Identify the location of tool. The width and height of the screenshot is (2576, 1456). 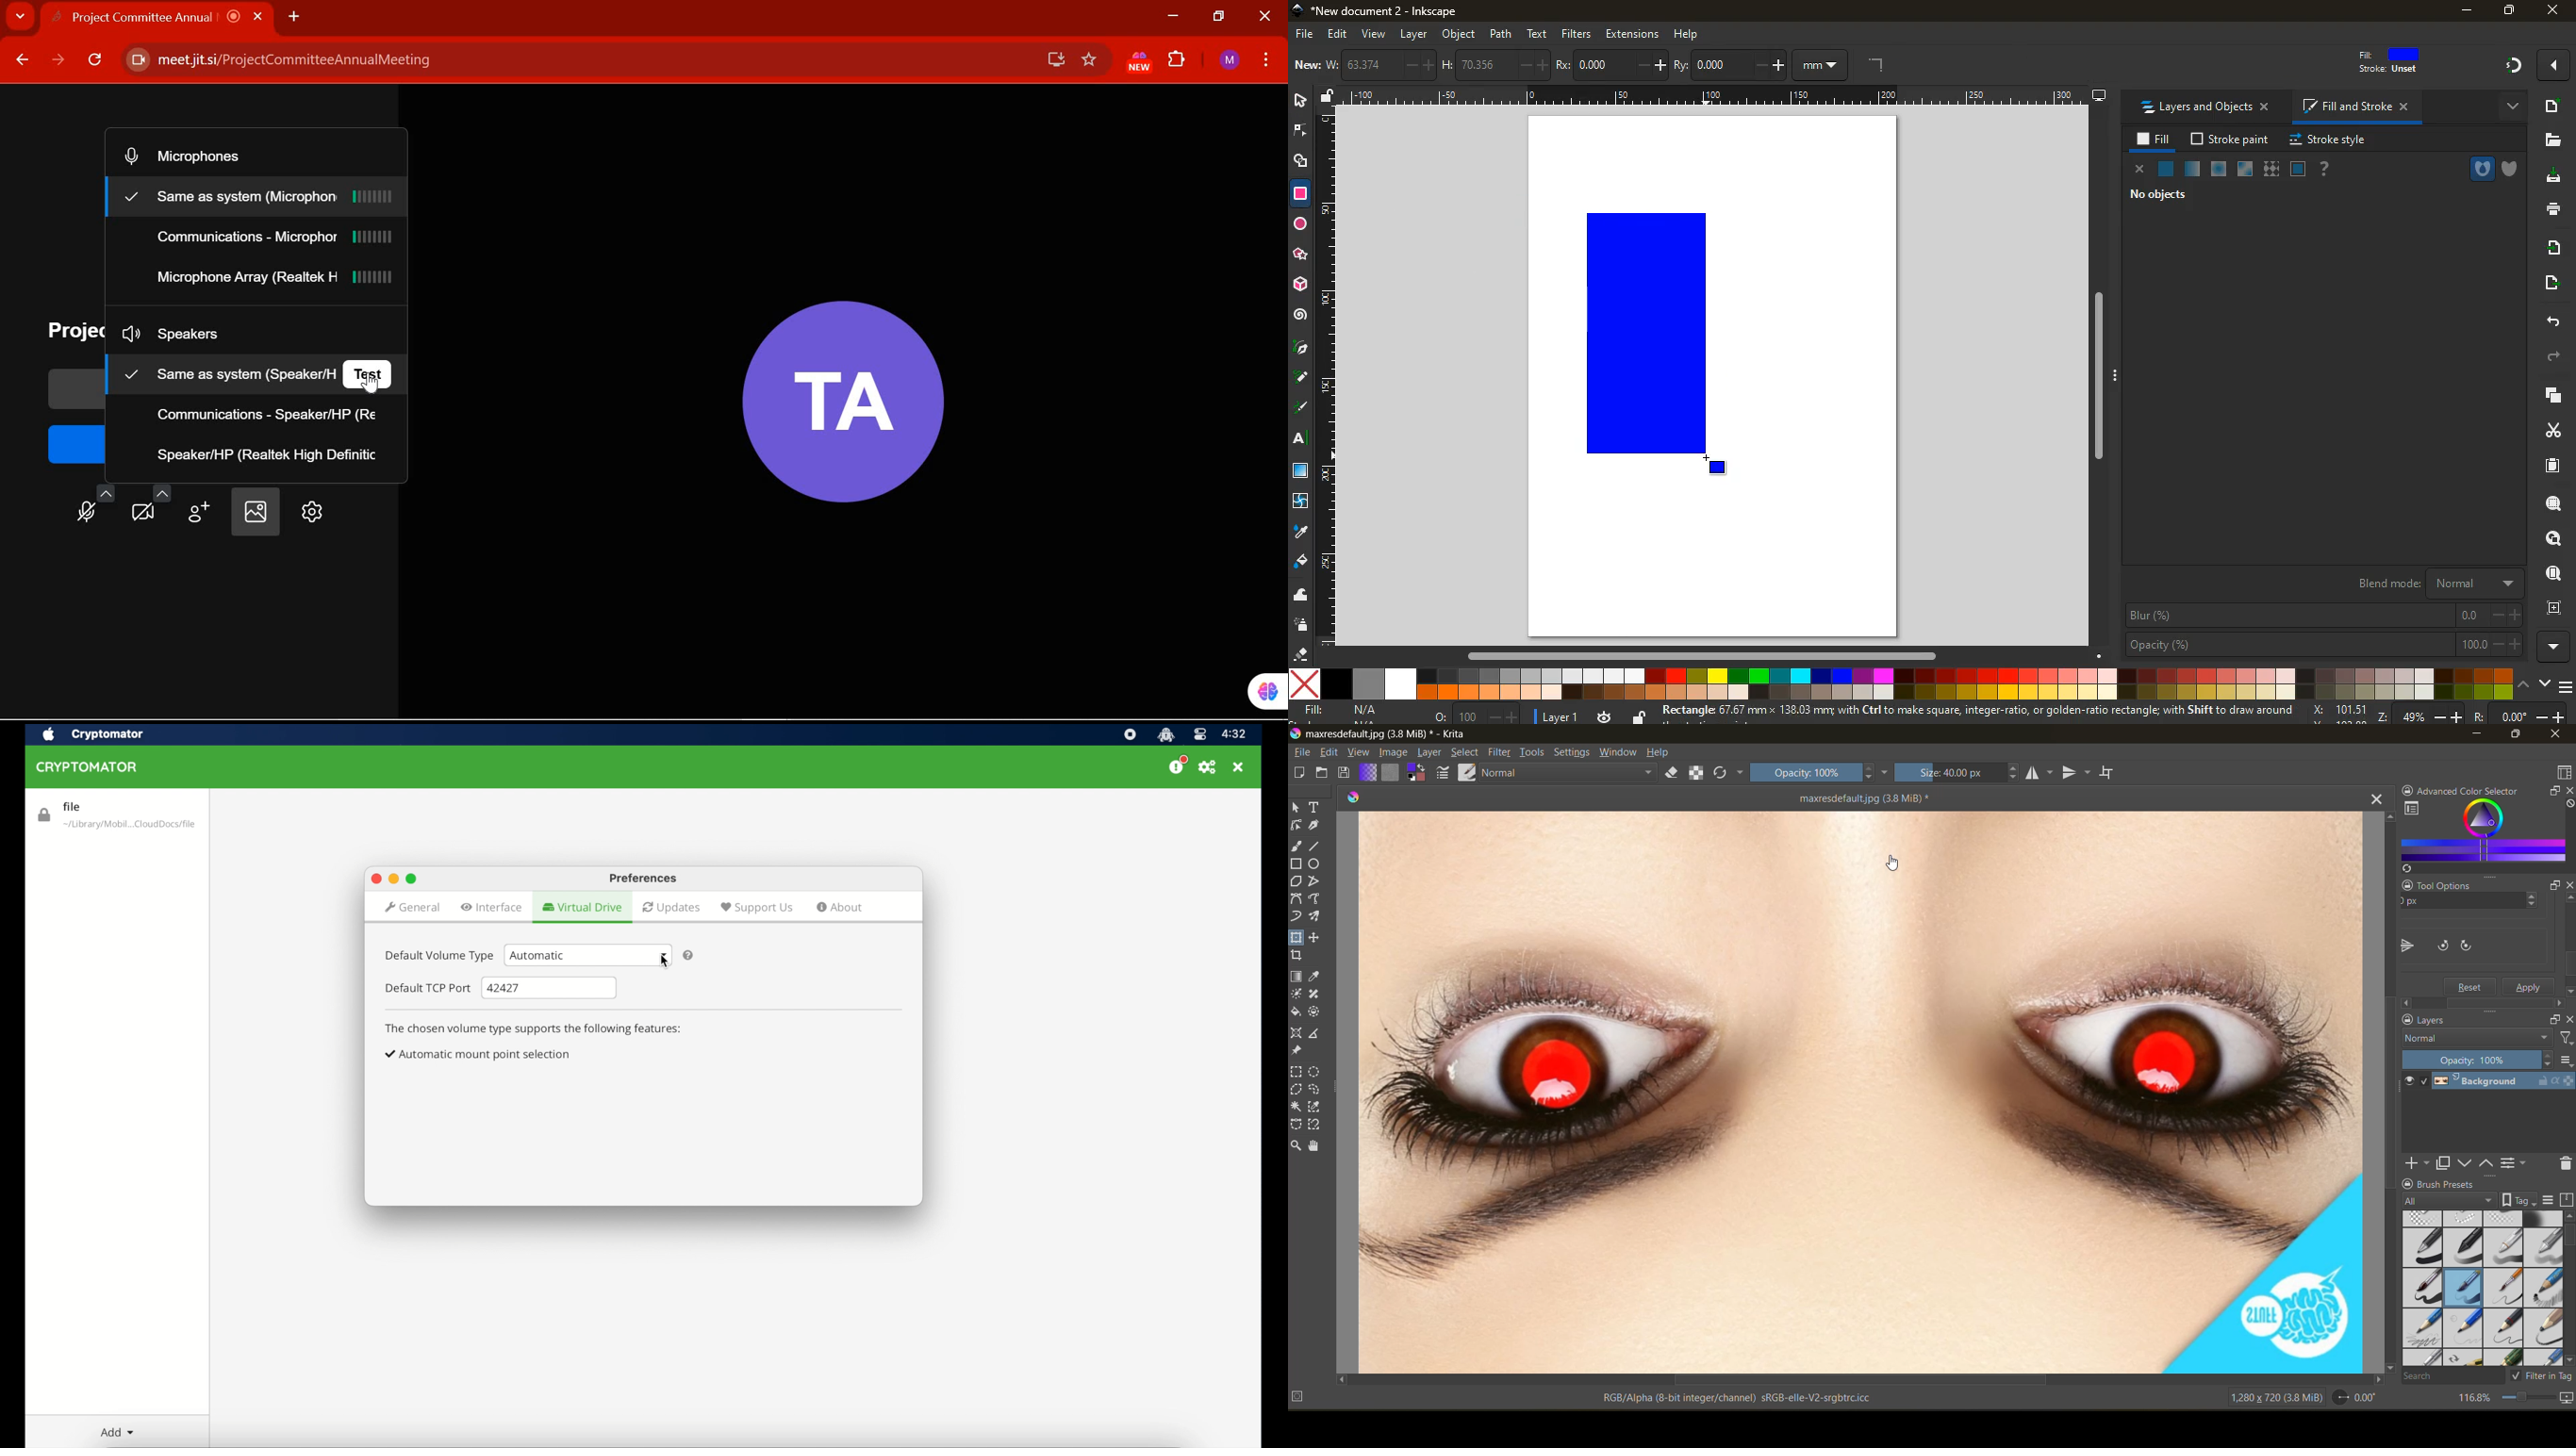
(1316, 1125).